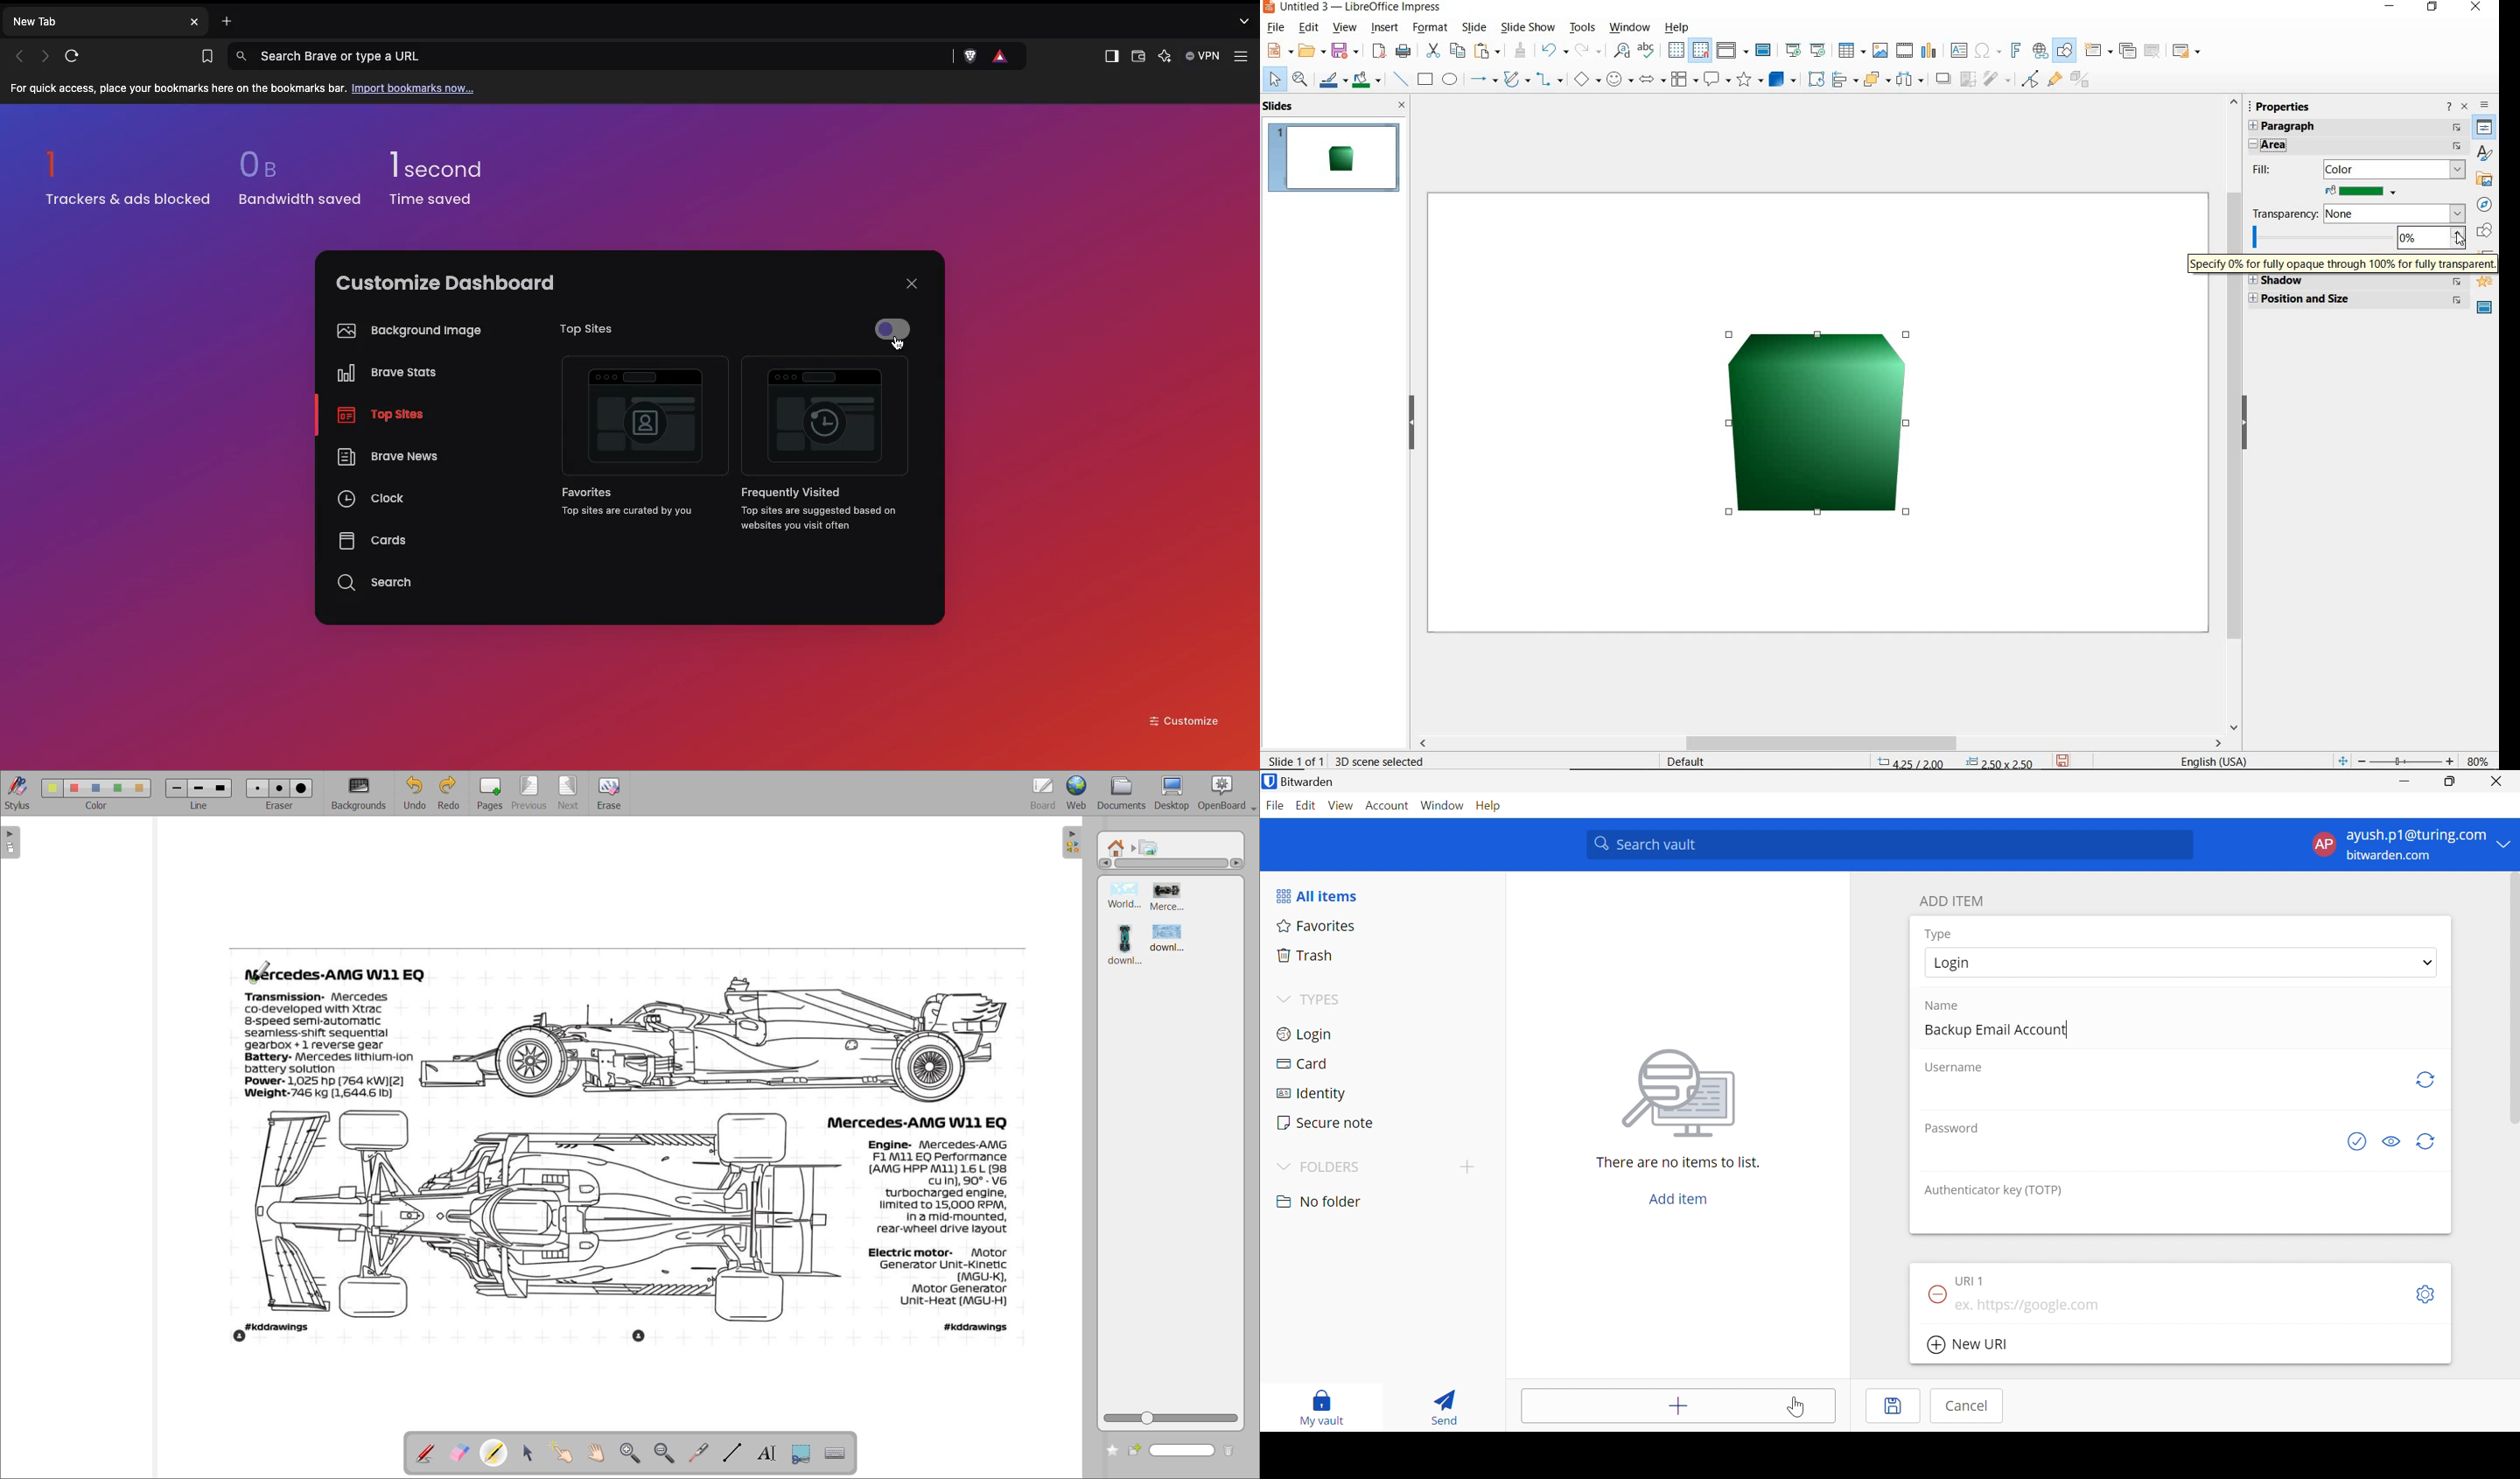  Describe the element at coordinates (2432, 8) in the screenshot. I see `RESTORE DOWN` at that location.